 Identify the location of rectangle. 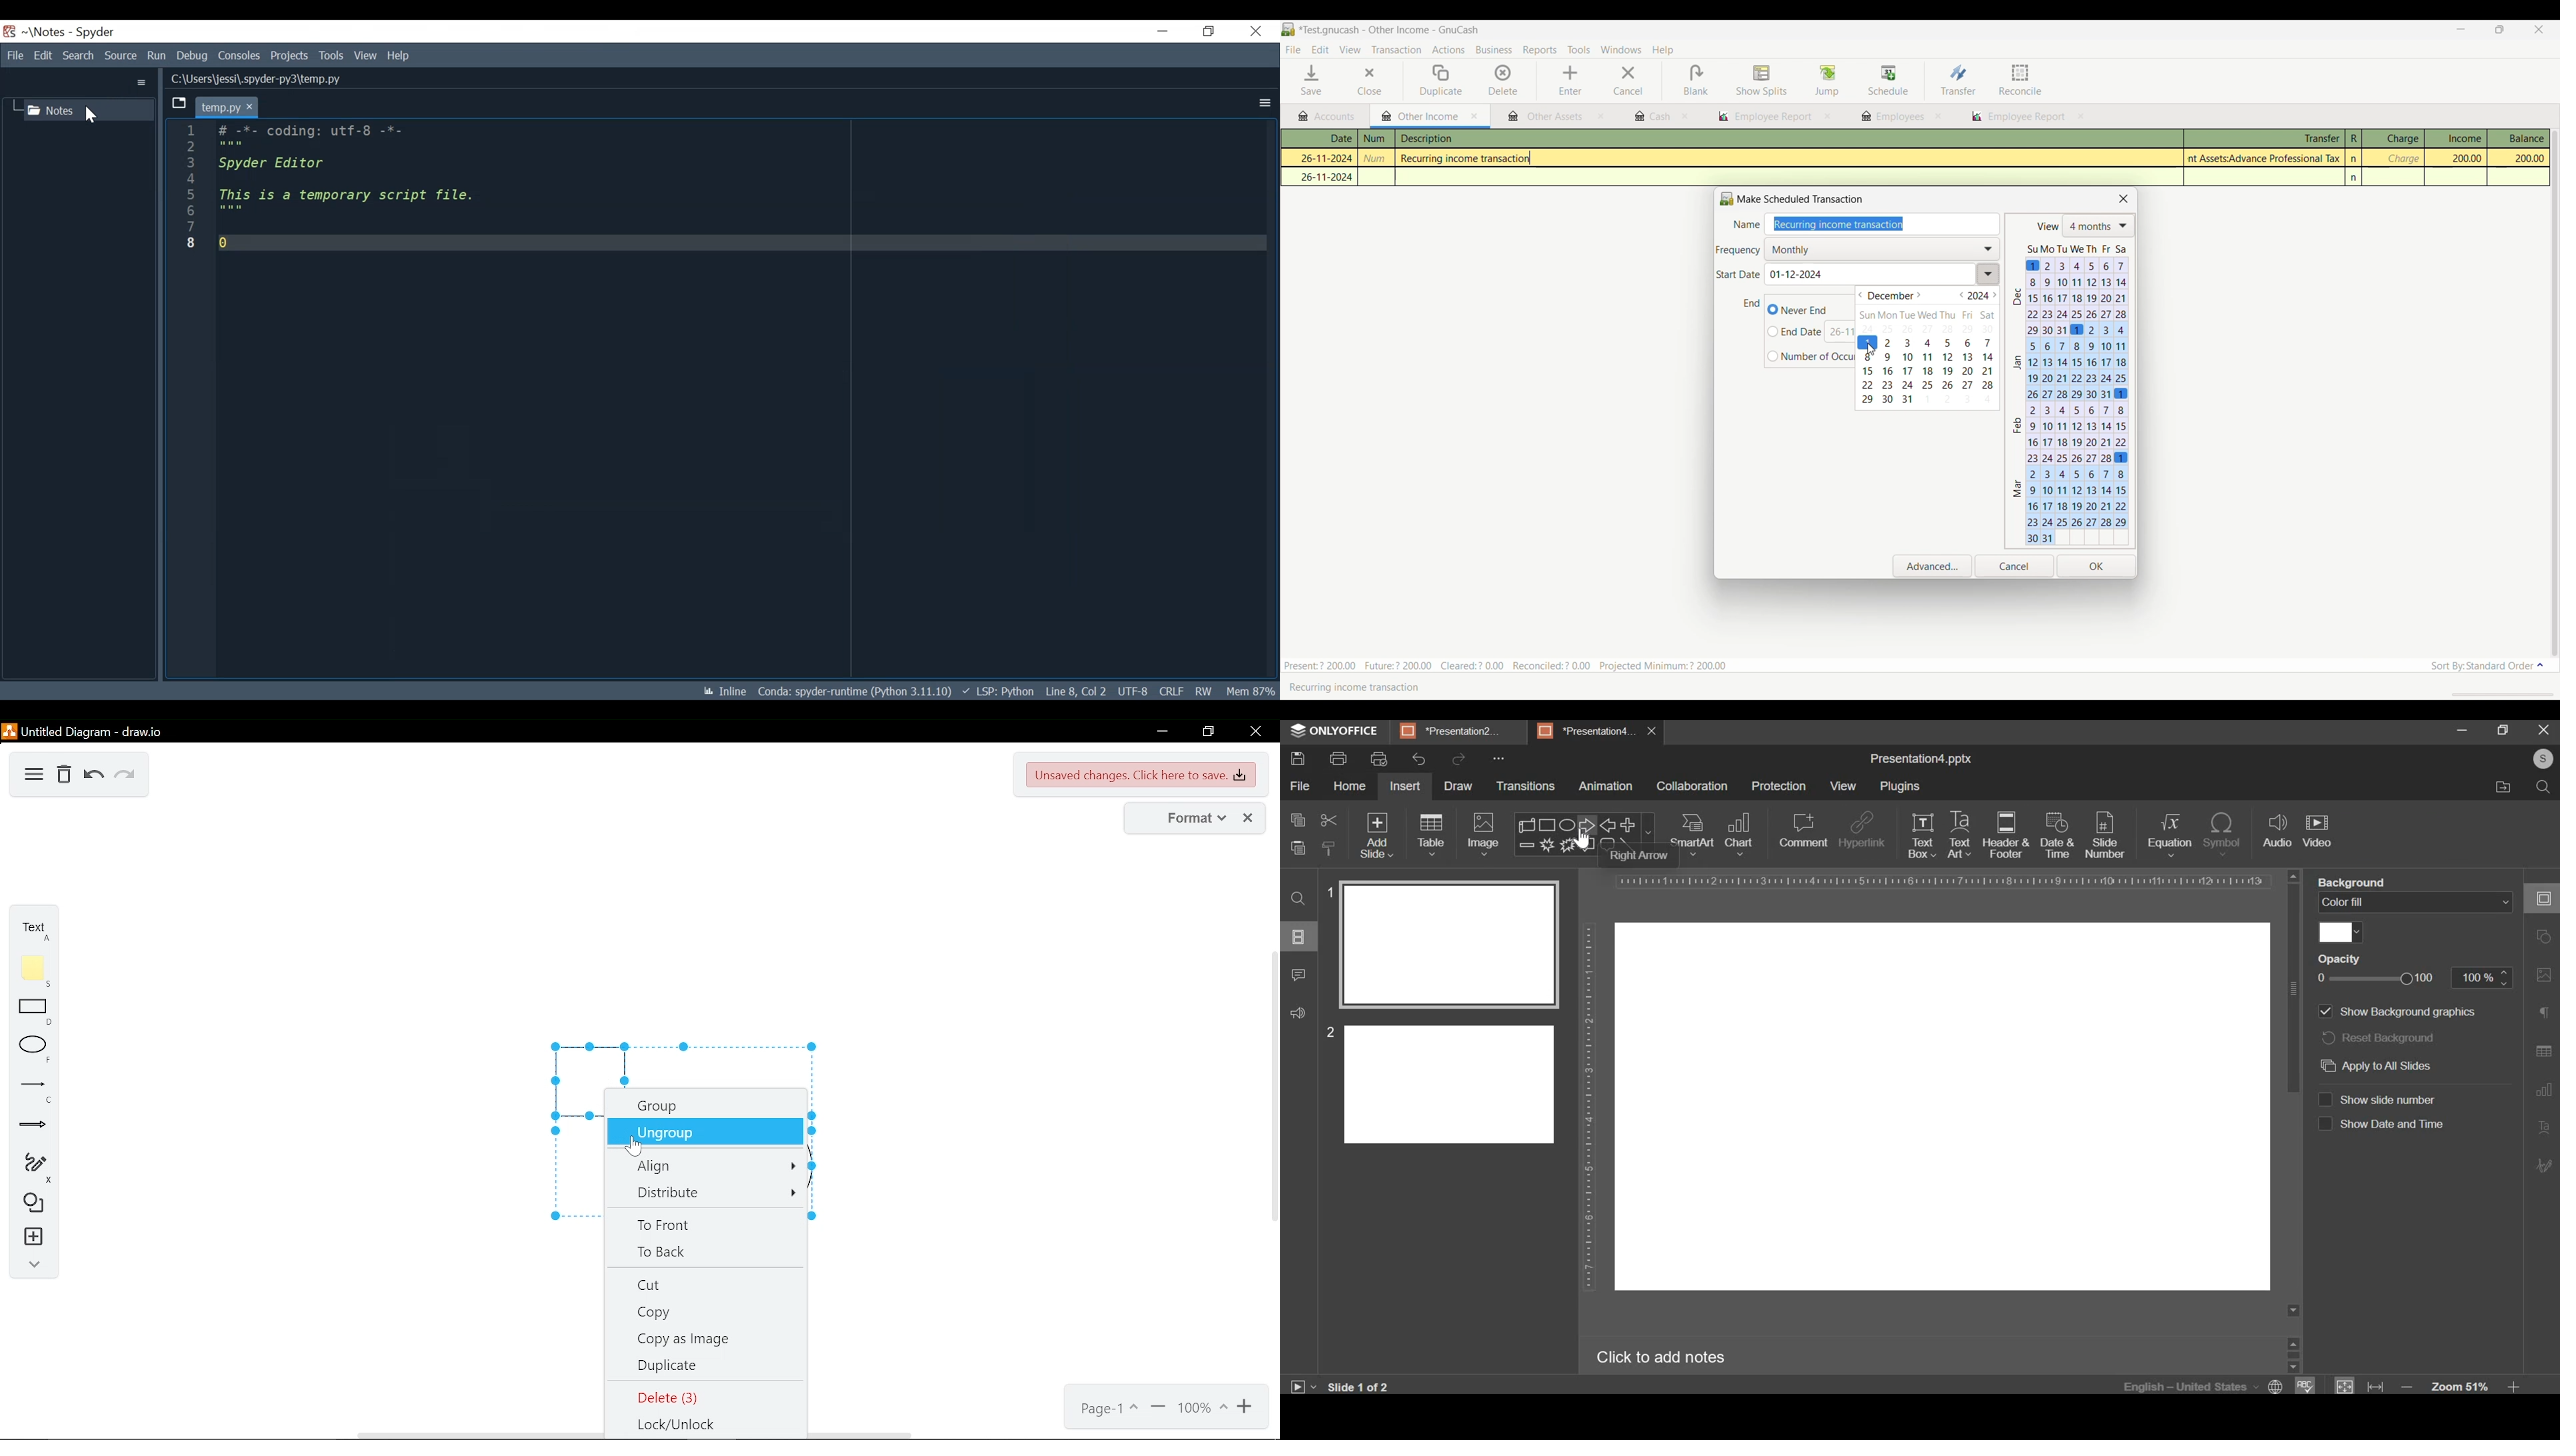
(32, 1014).